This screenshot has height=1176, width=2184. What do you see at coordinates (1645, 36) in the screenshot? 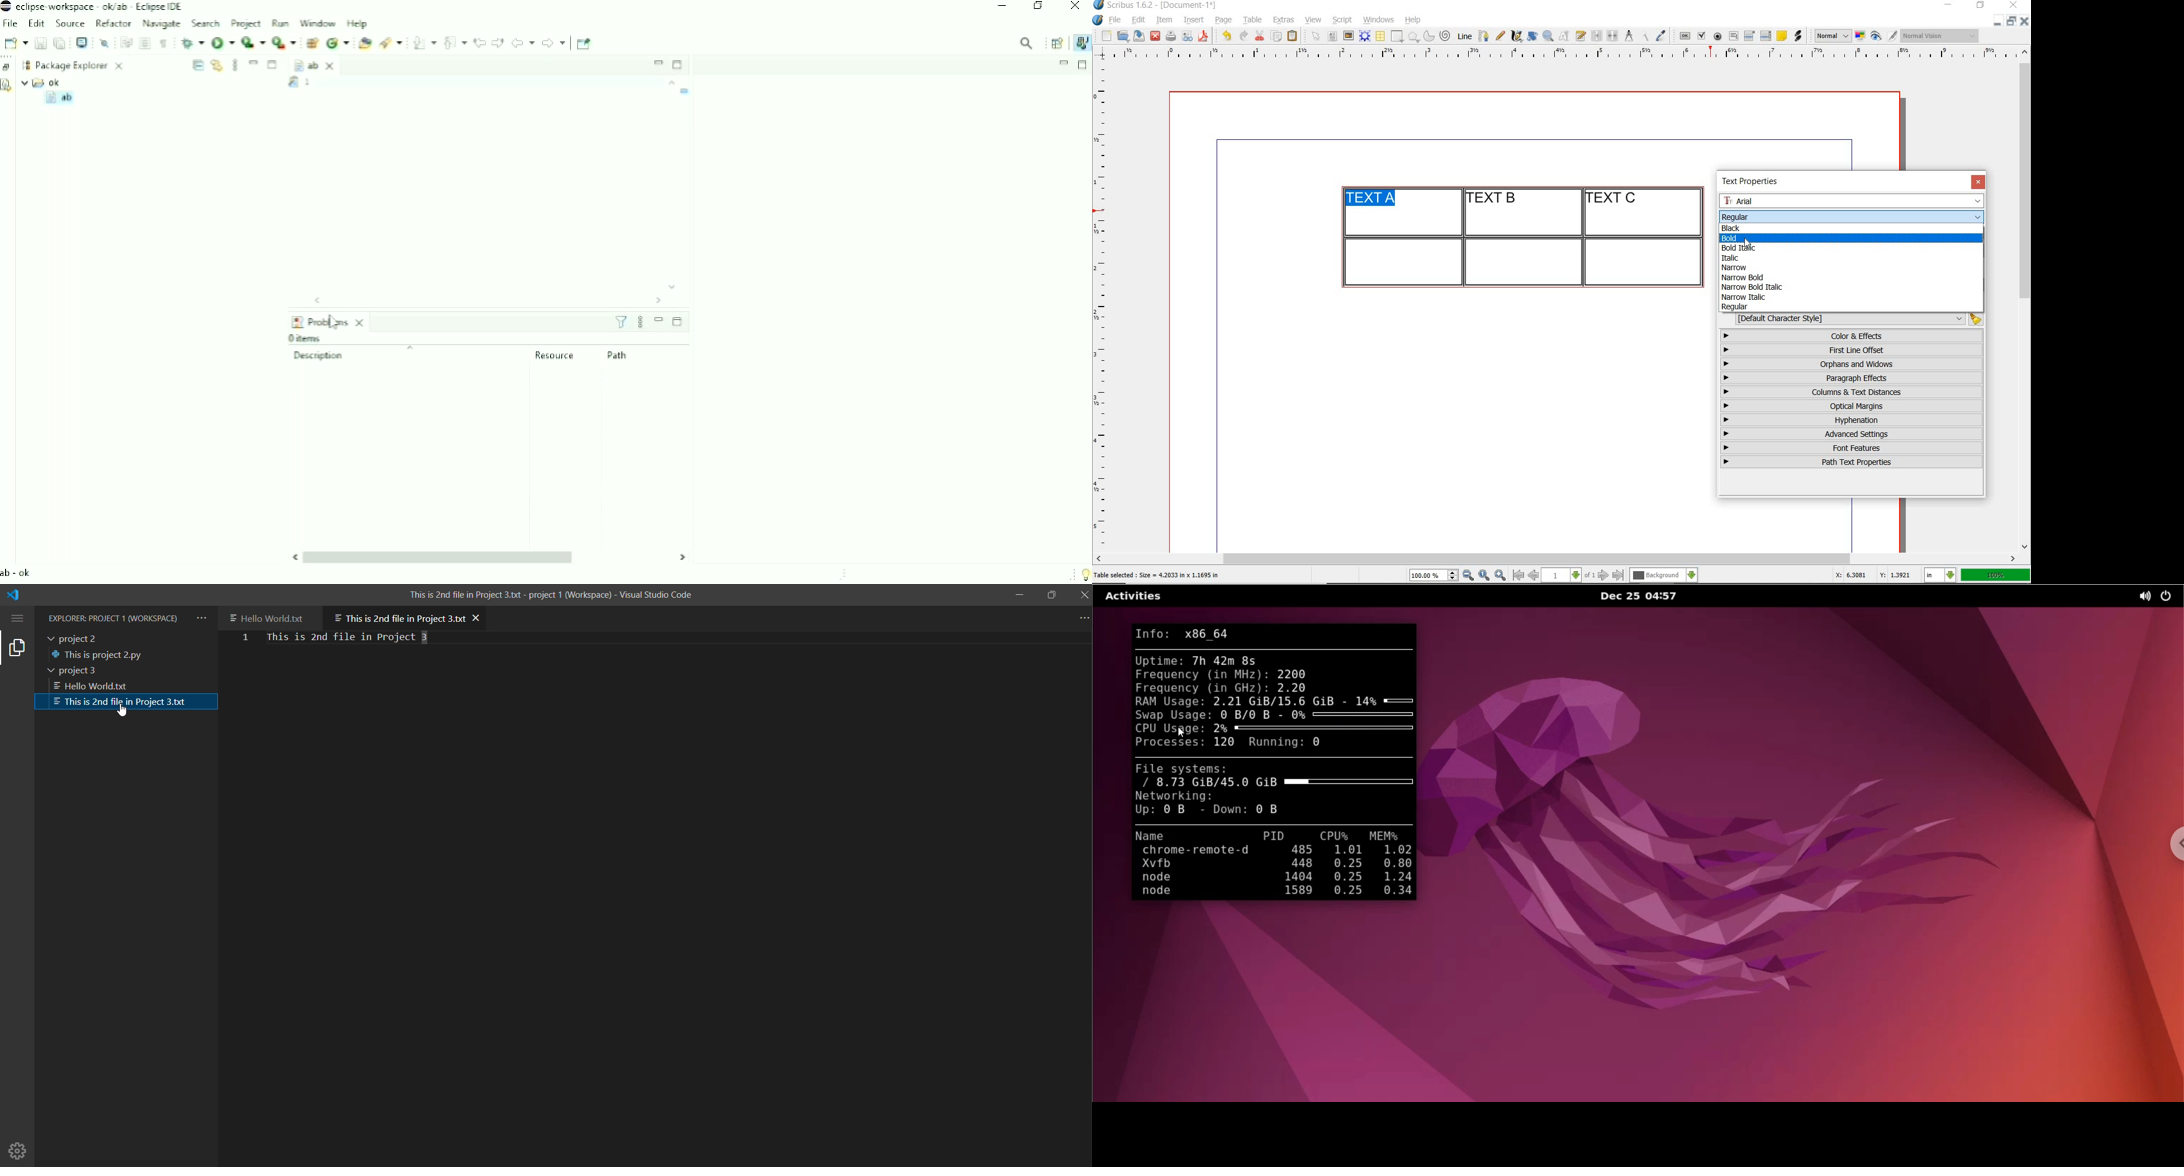
I see `copy item properties` at bounding box center [1645, 36].